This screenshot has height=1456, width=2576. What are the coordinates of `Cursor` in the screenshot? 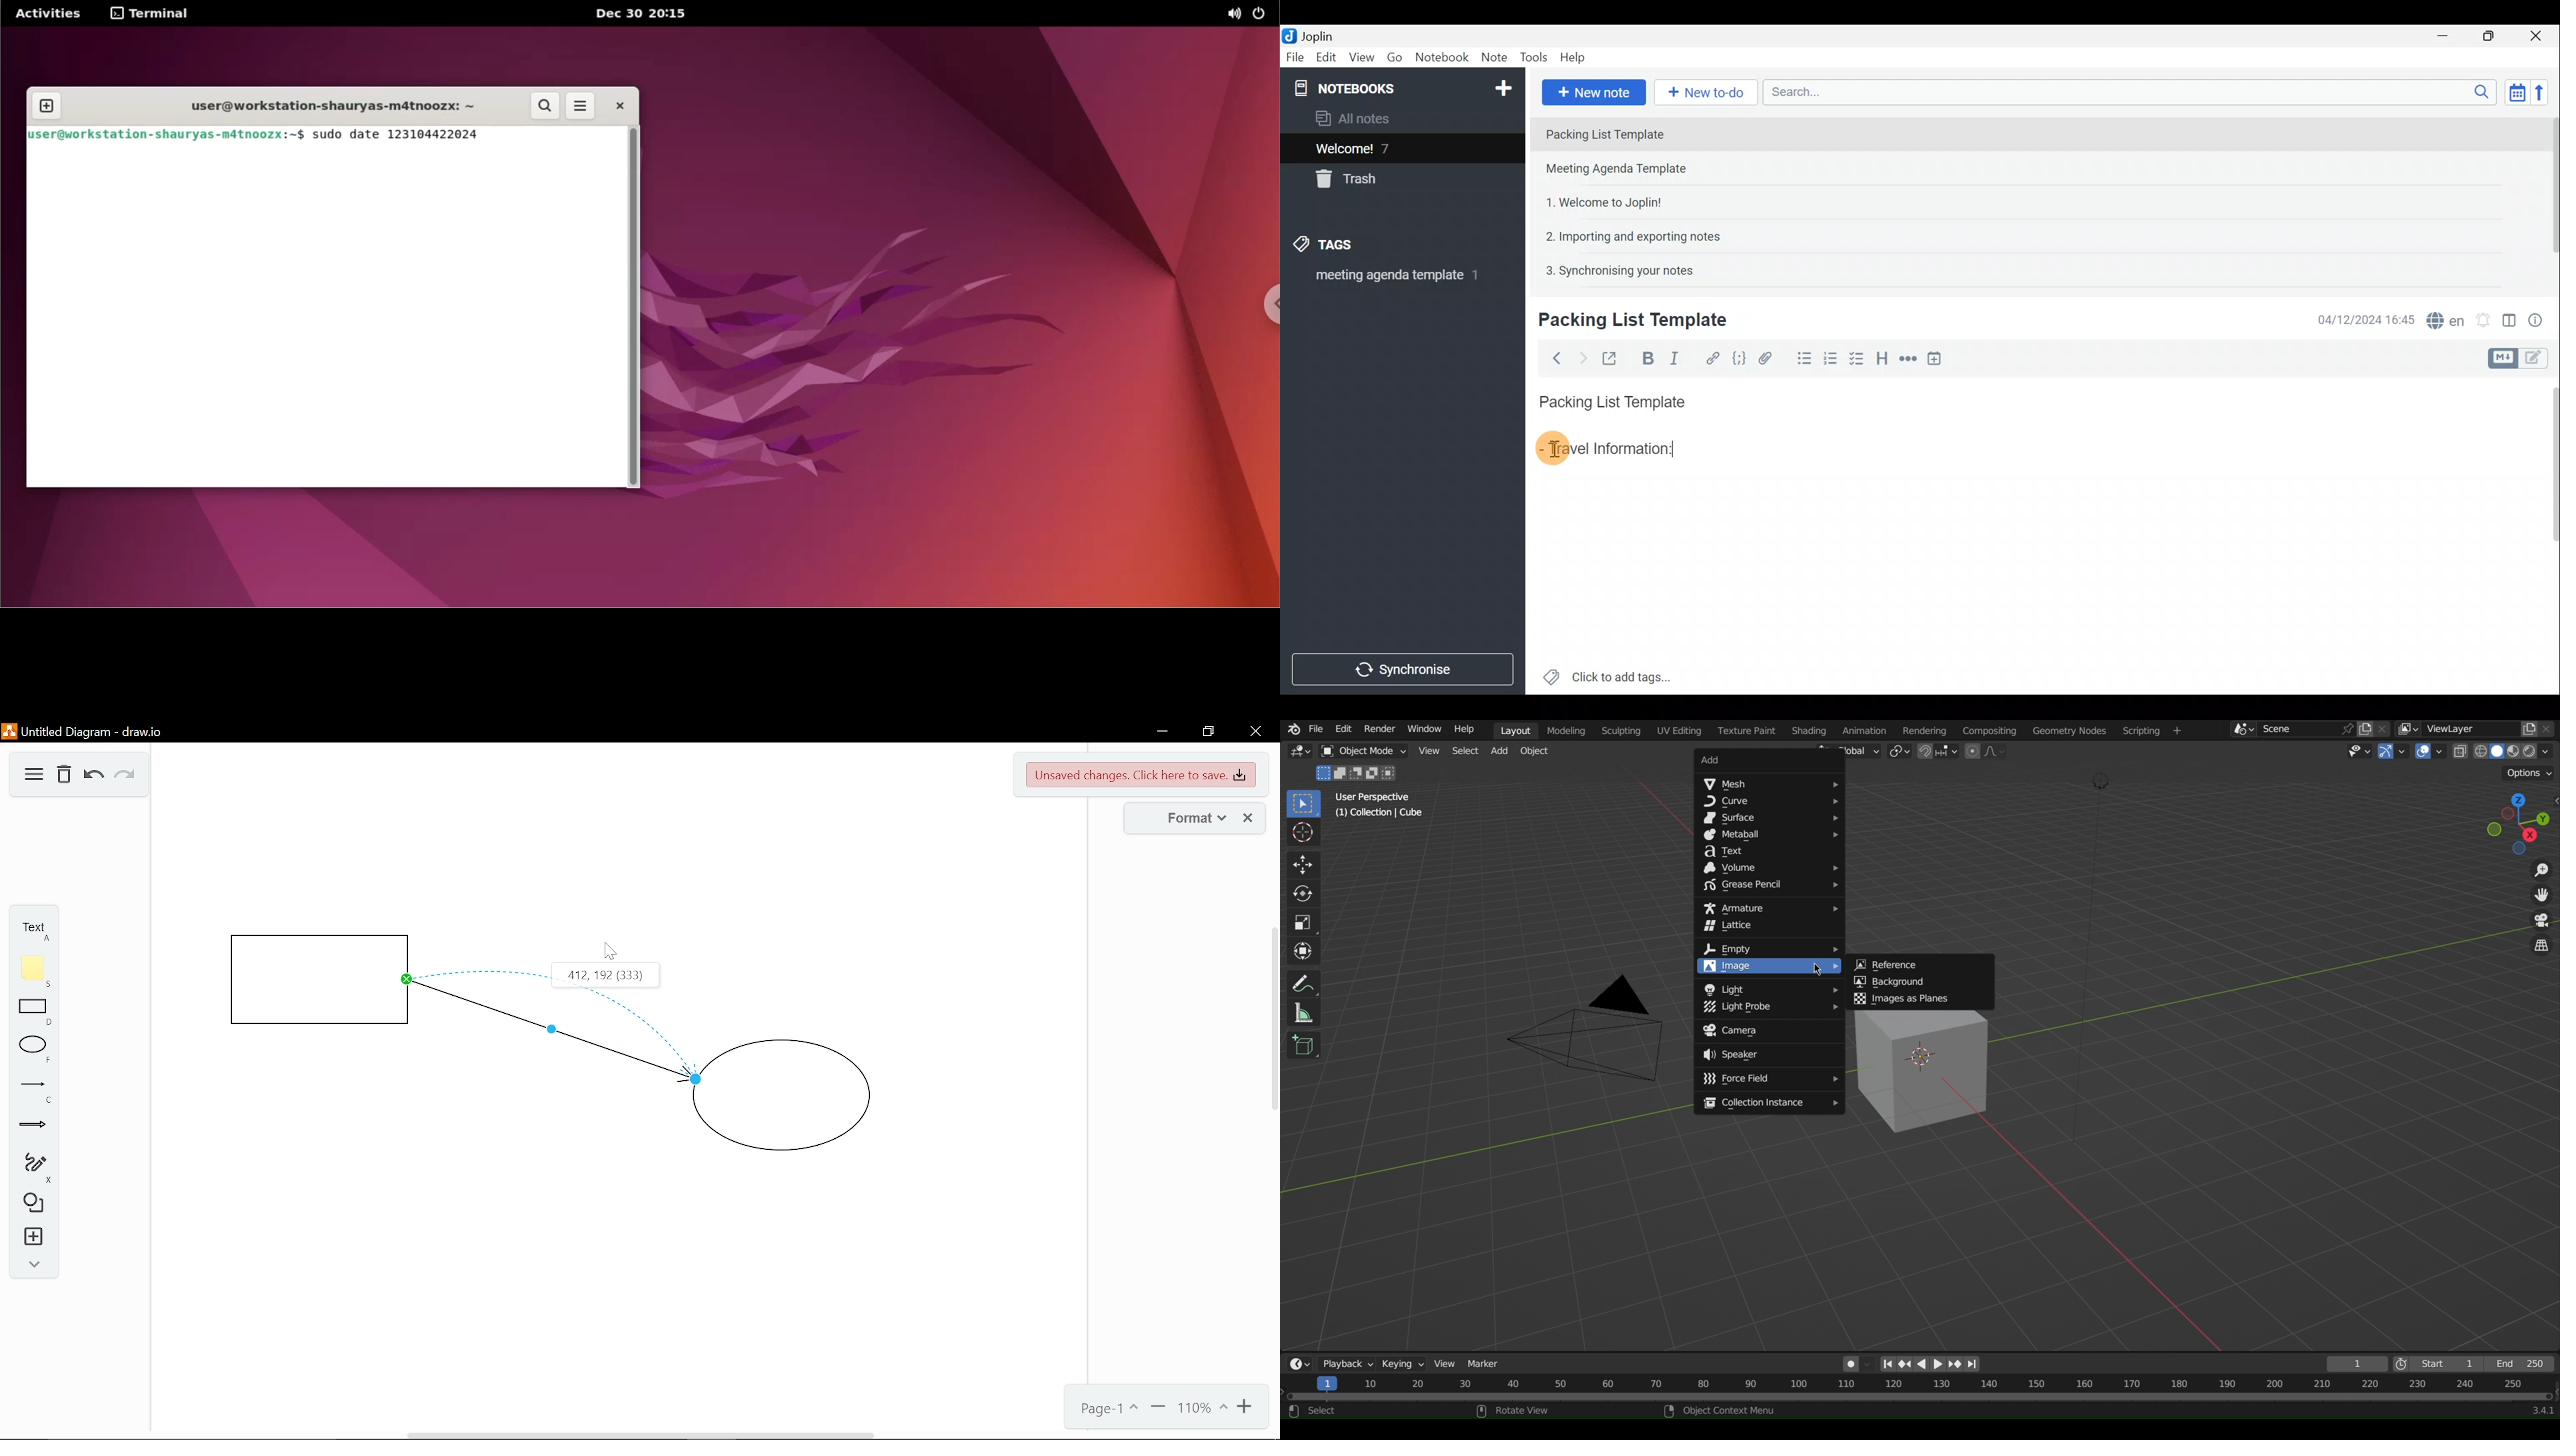 It's located at (611, 950).